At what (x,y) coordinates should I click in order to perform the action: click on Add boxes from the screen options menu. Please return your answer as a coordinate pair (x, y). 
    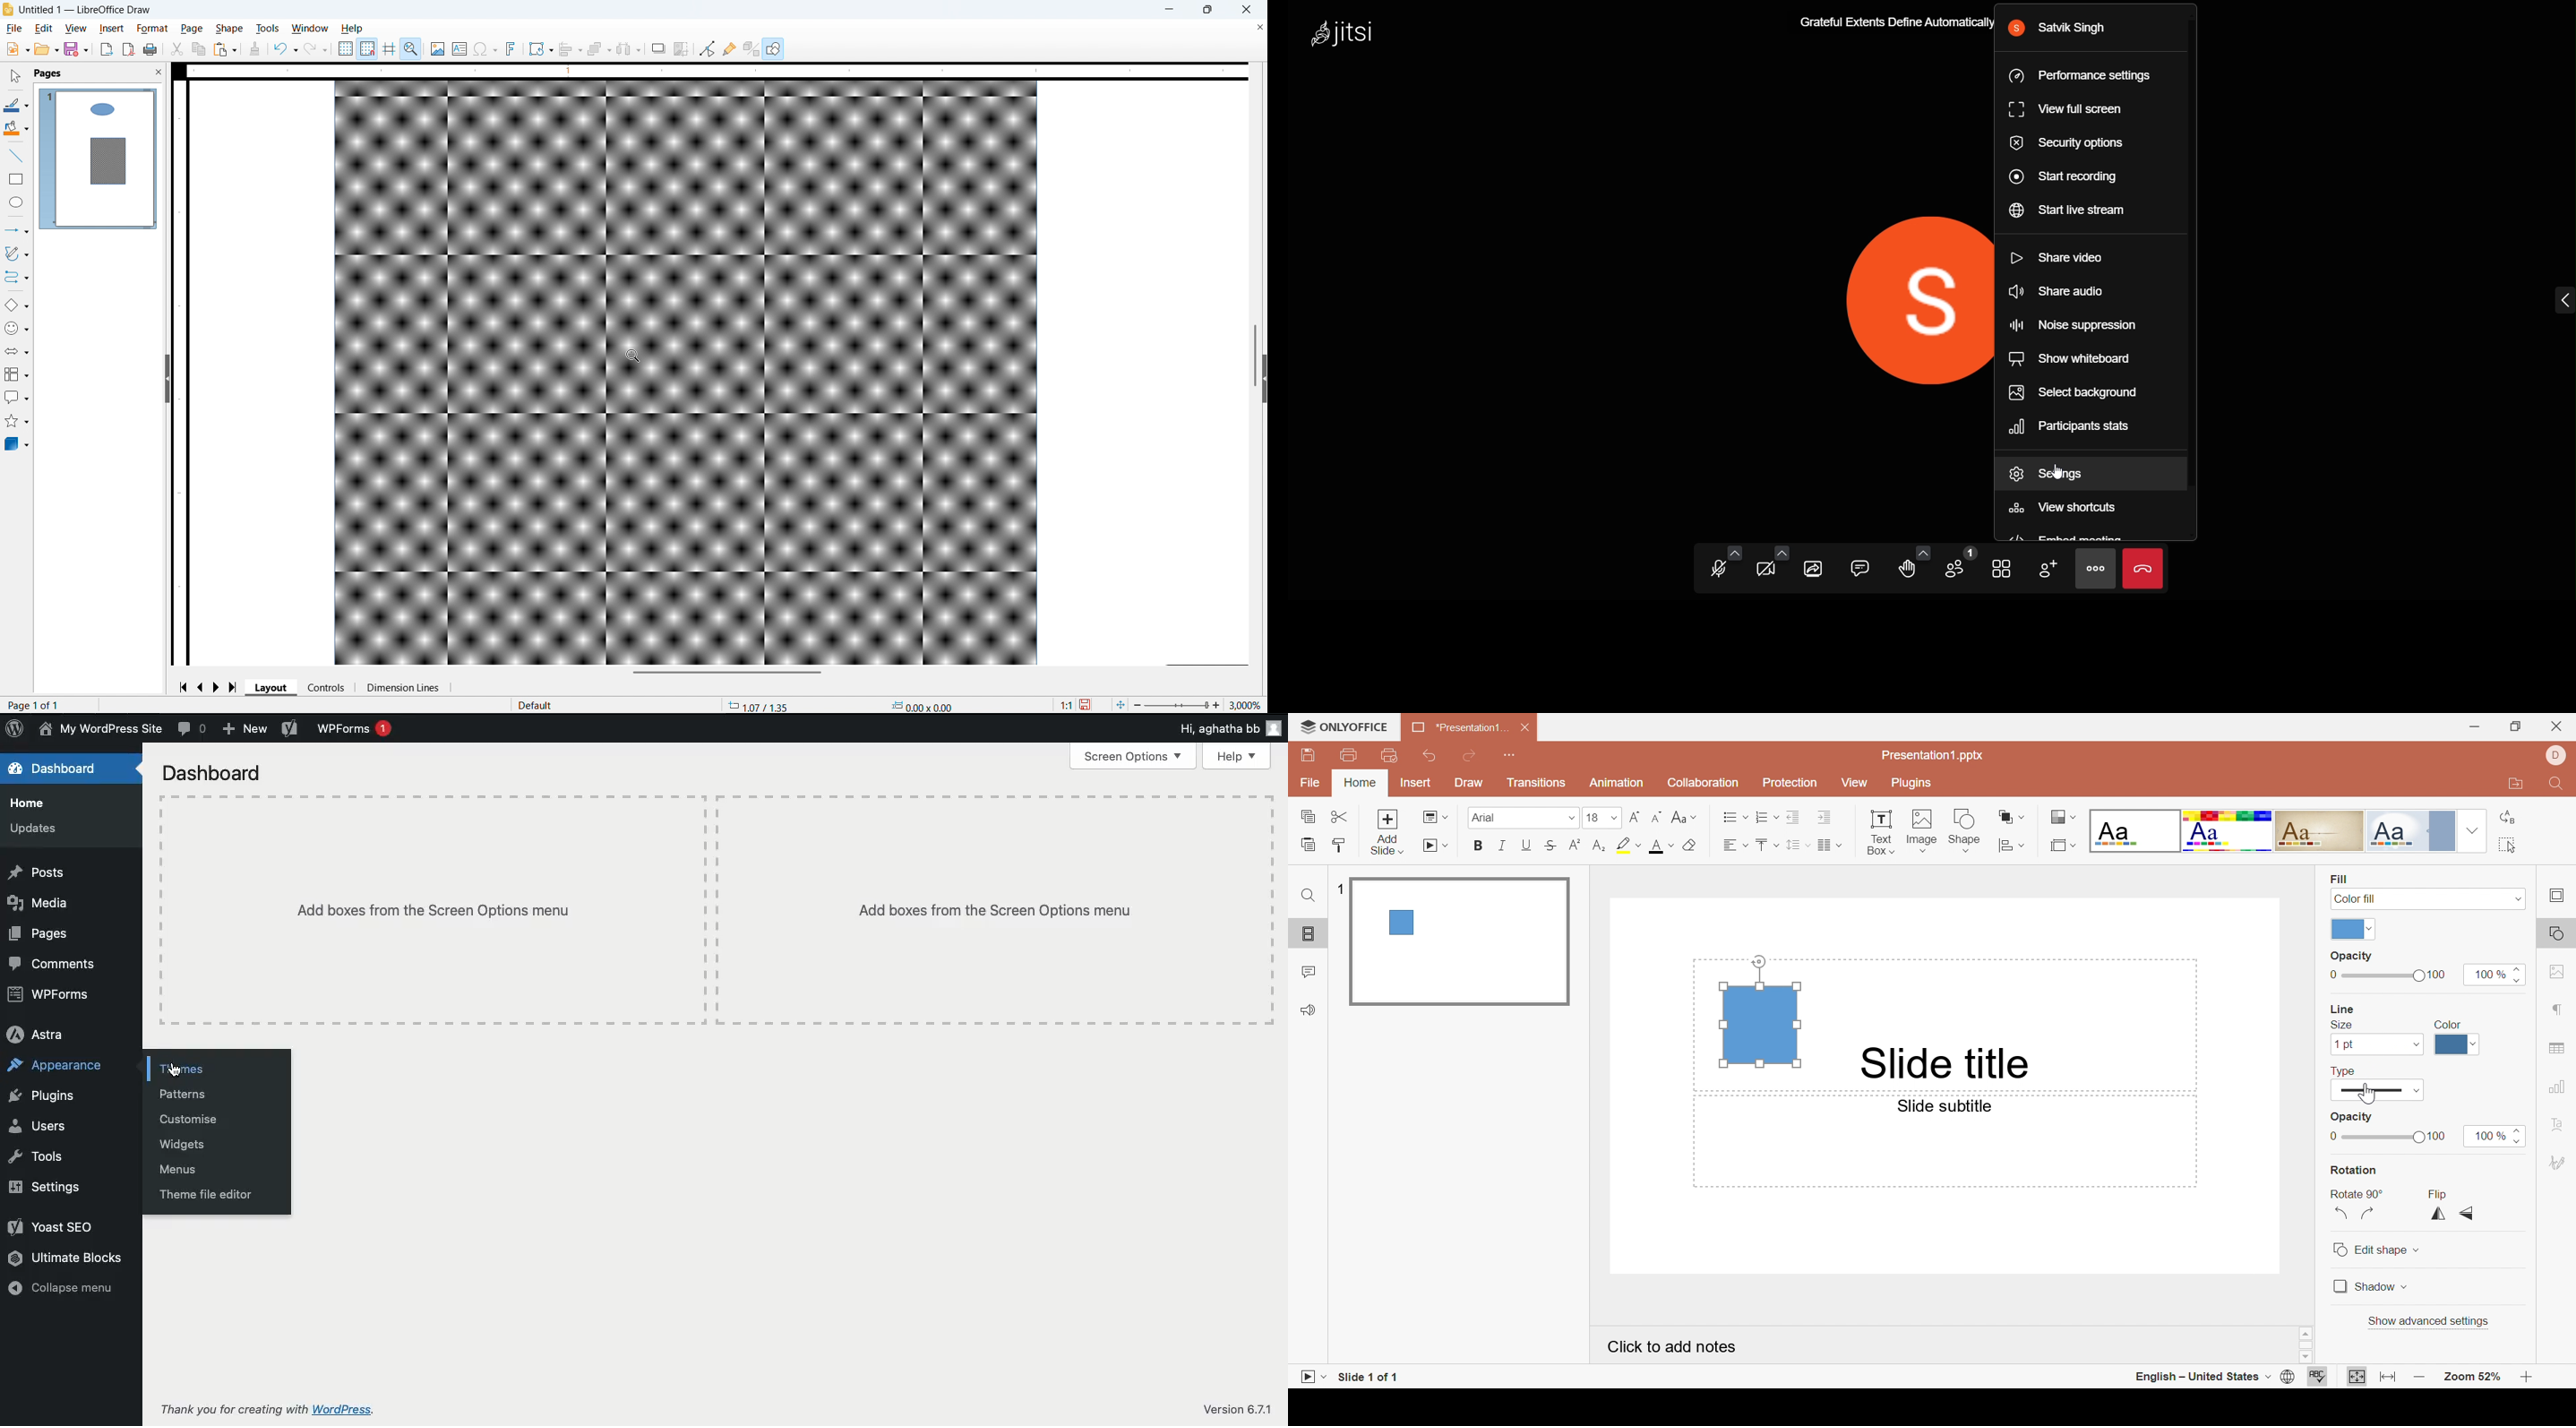
    Looking at the image, I should click on (996, 912).